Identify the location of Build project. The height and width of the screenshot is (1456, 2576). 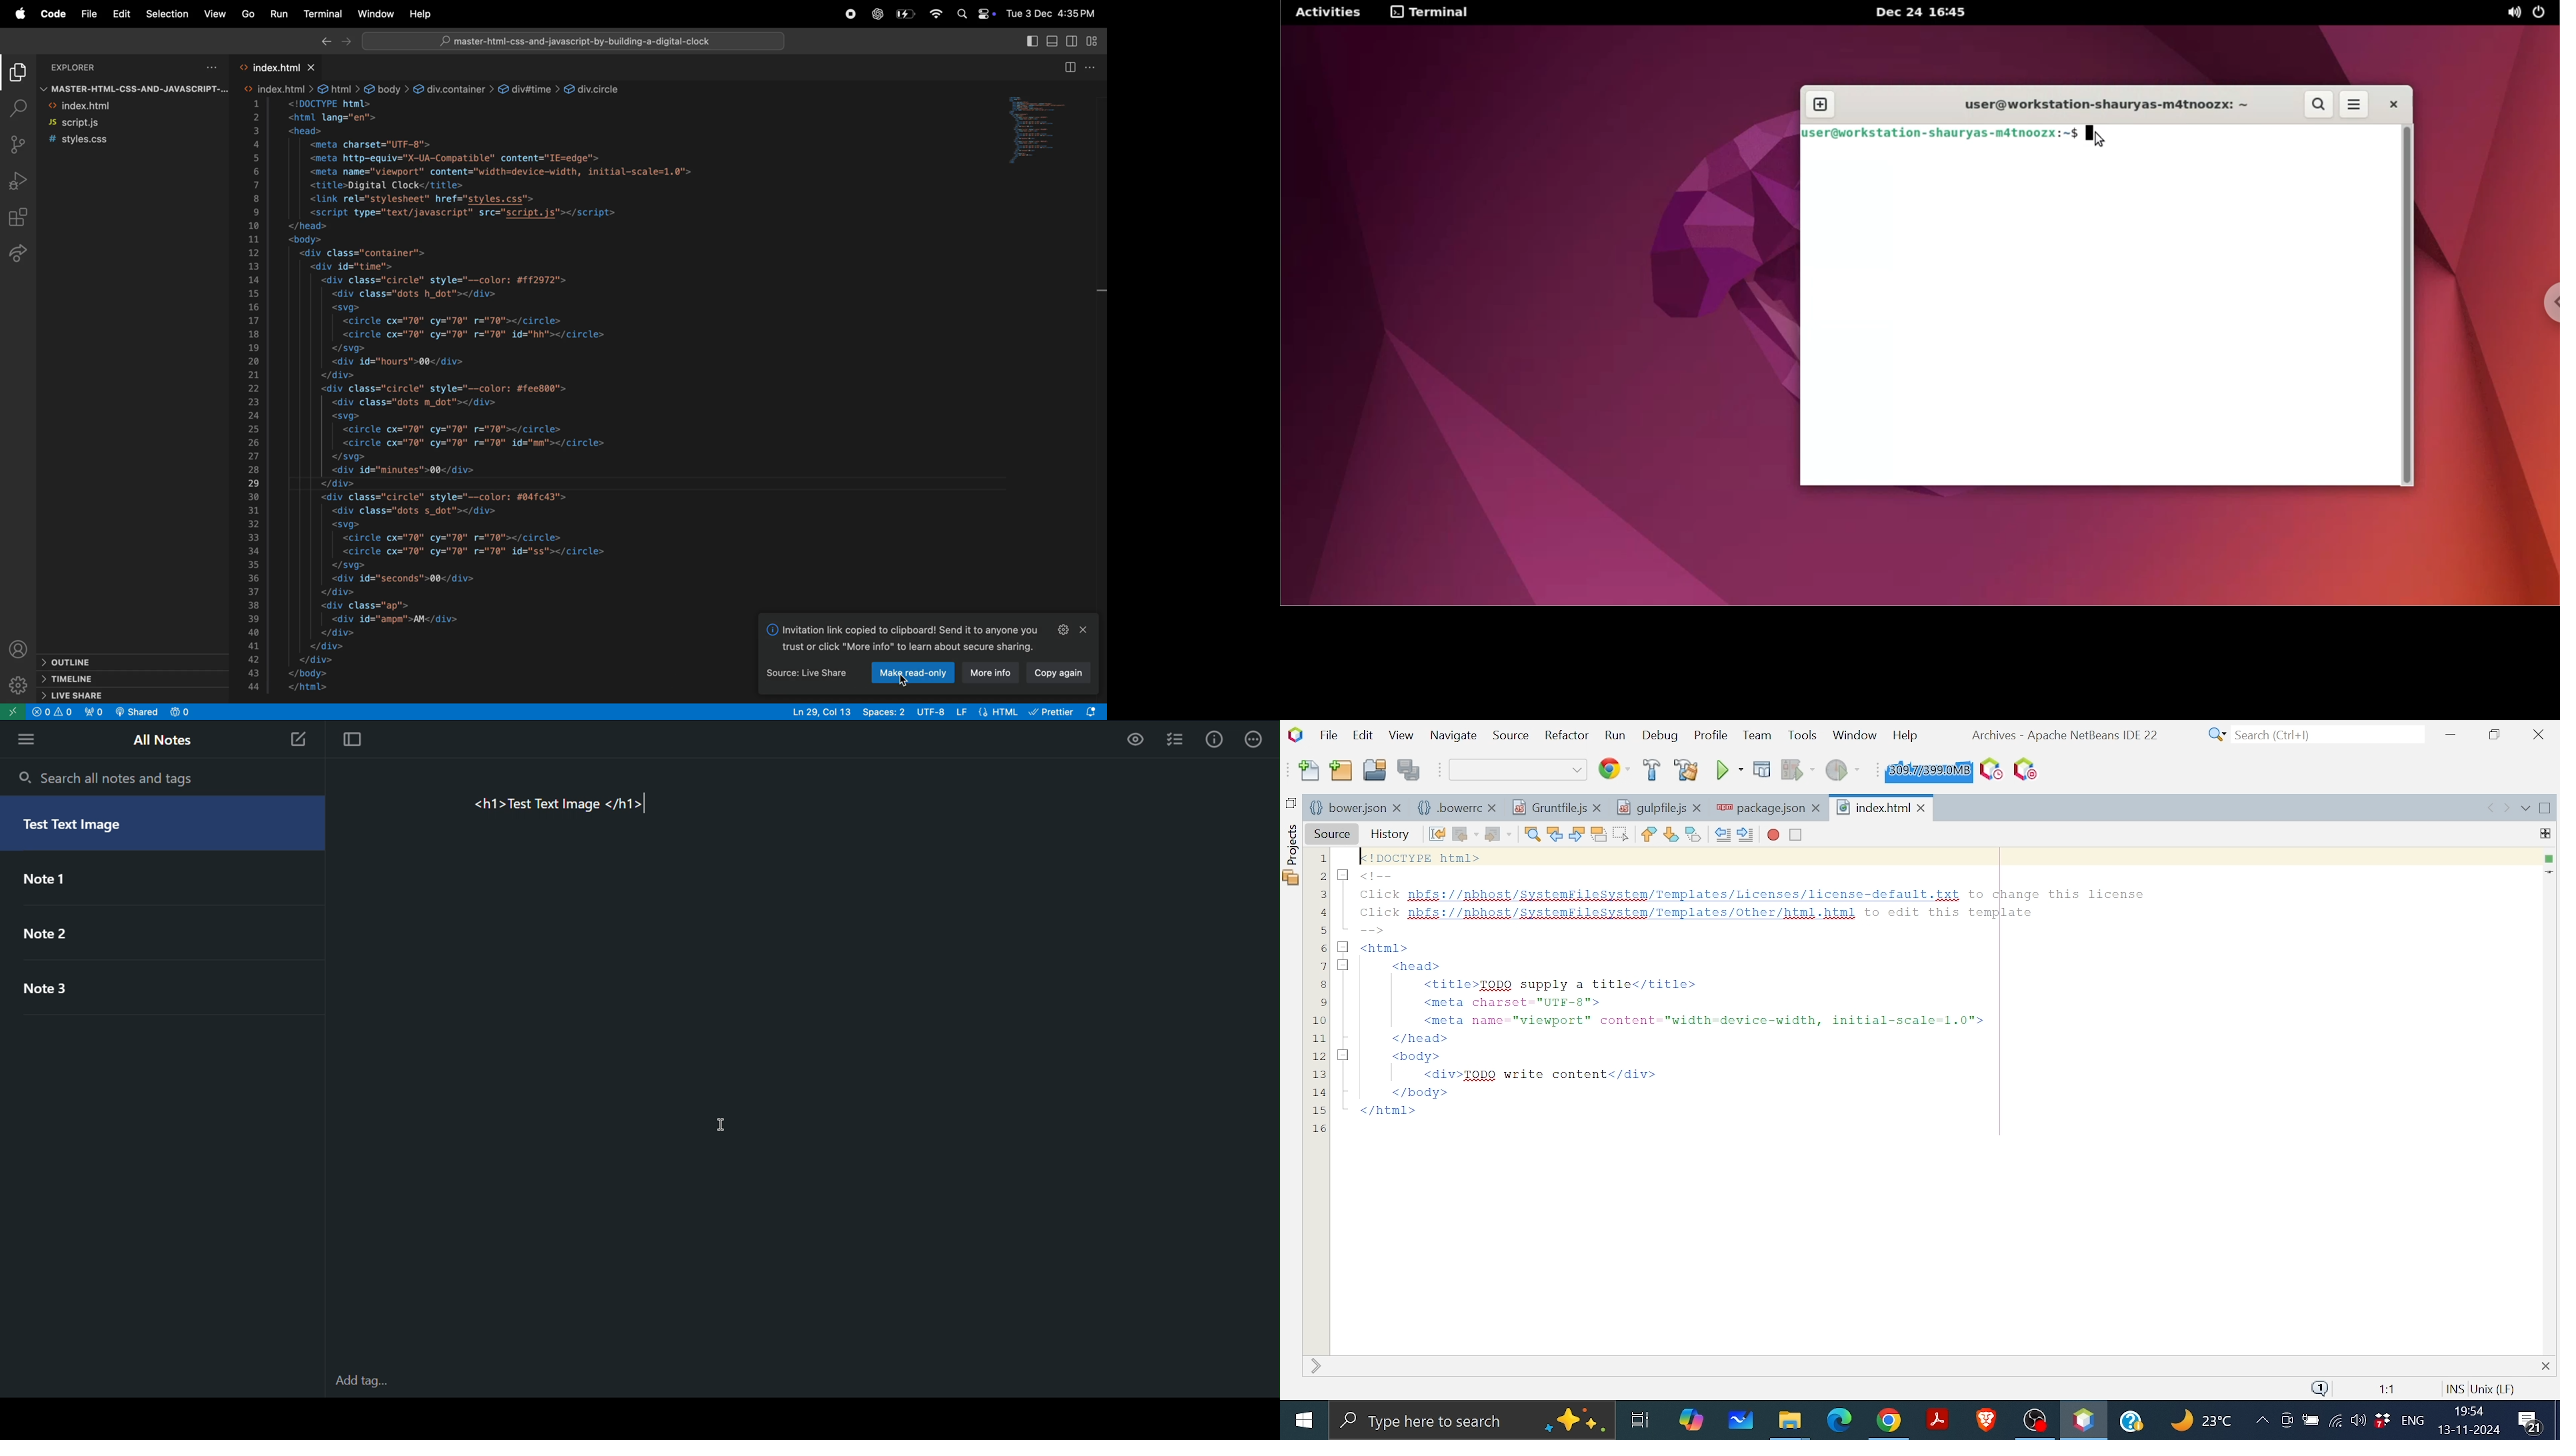
(1654, 771).